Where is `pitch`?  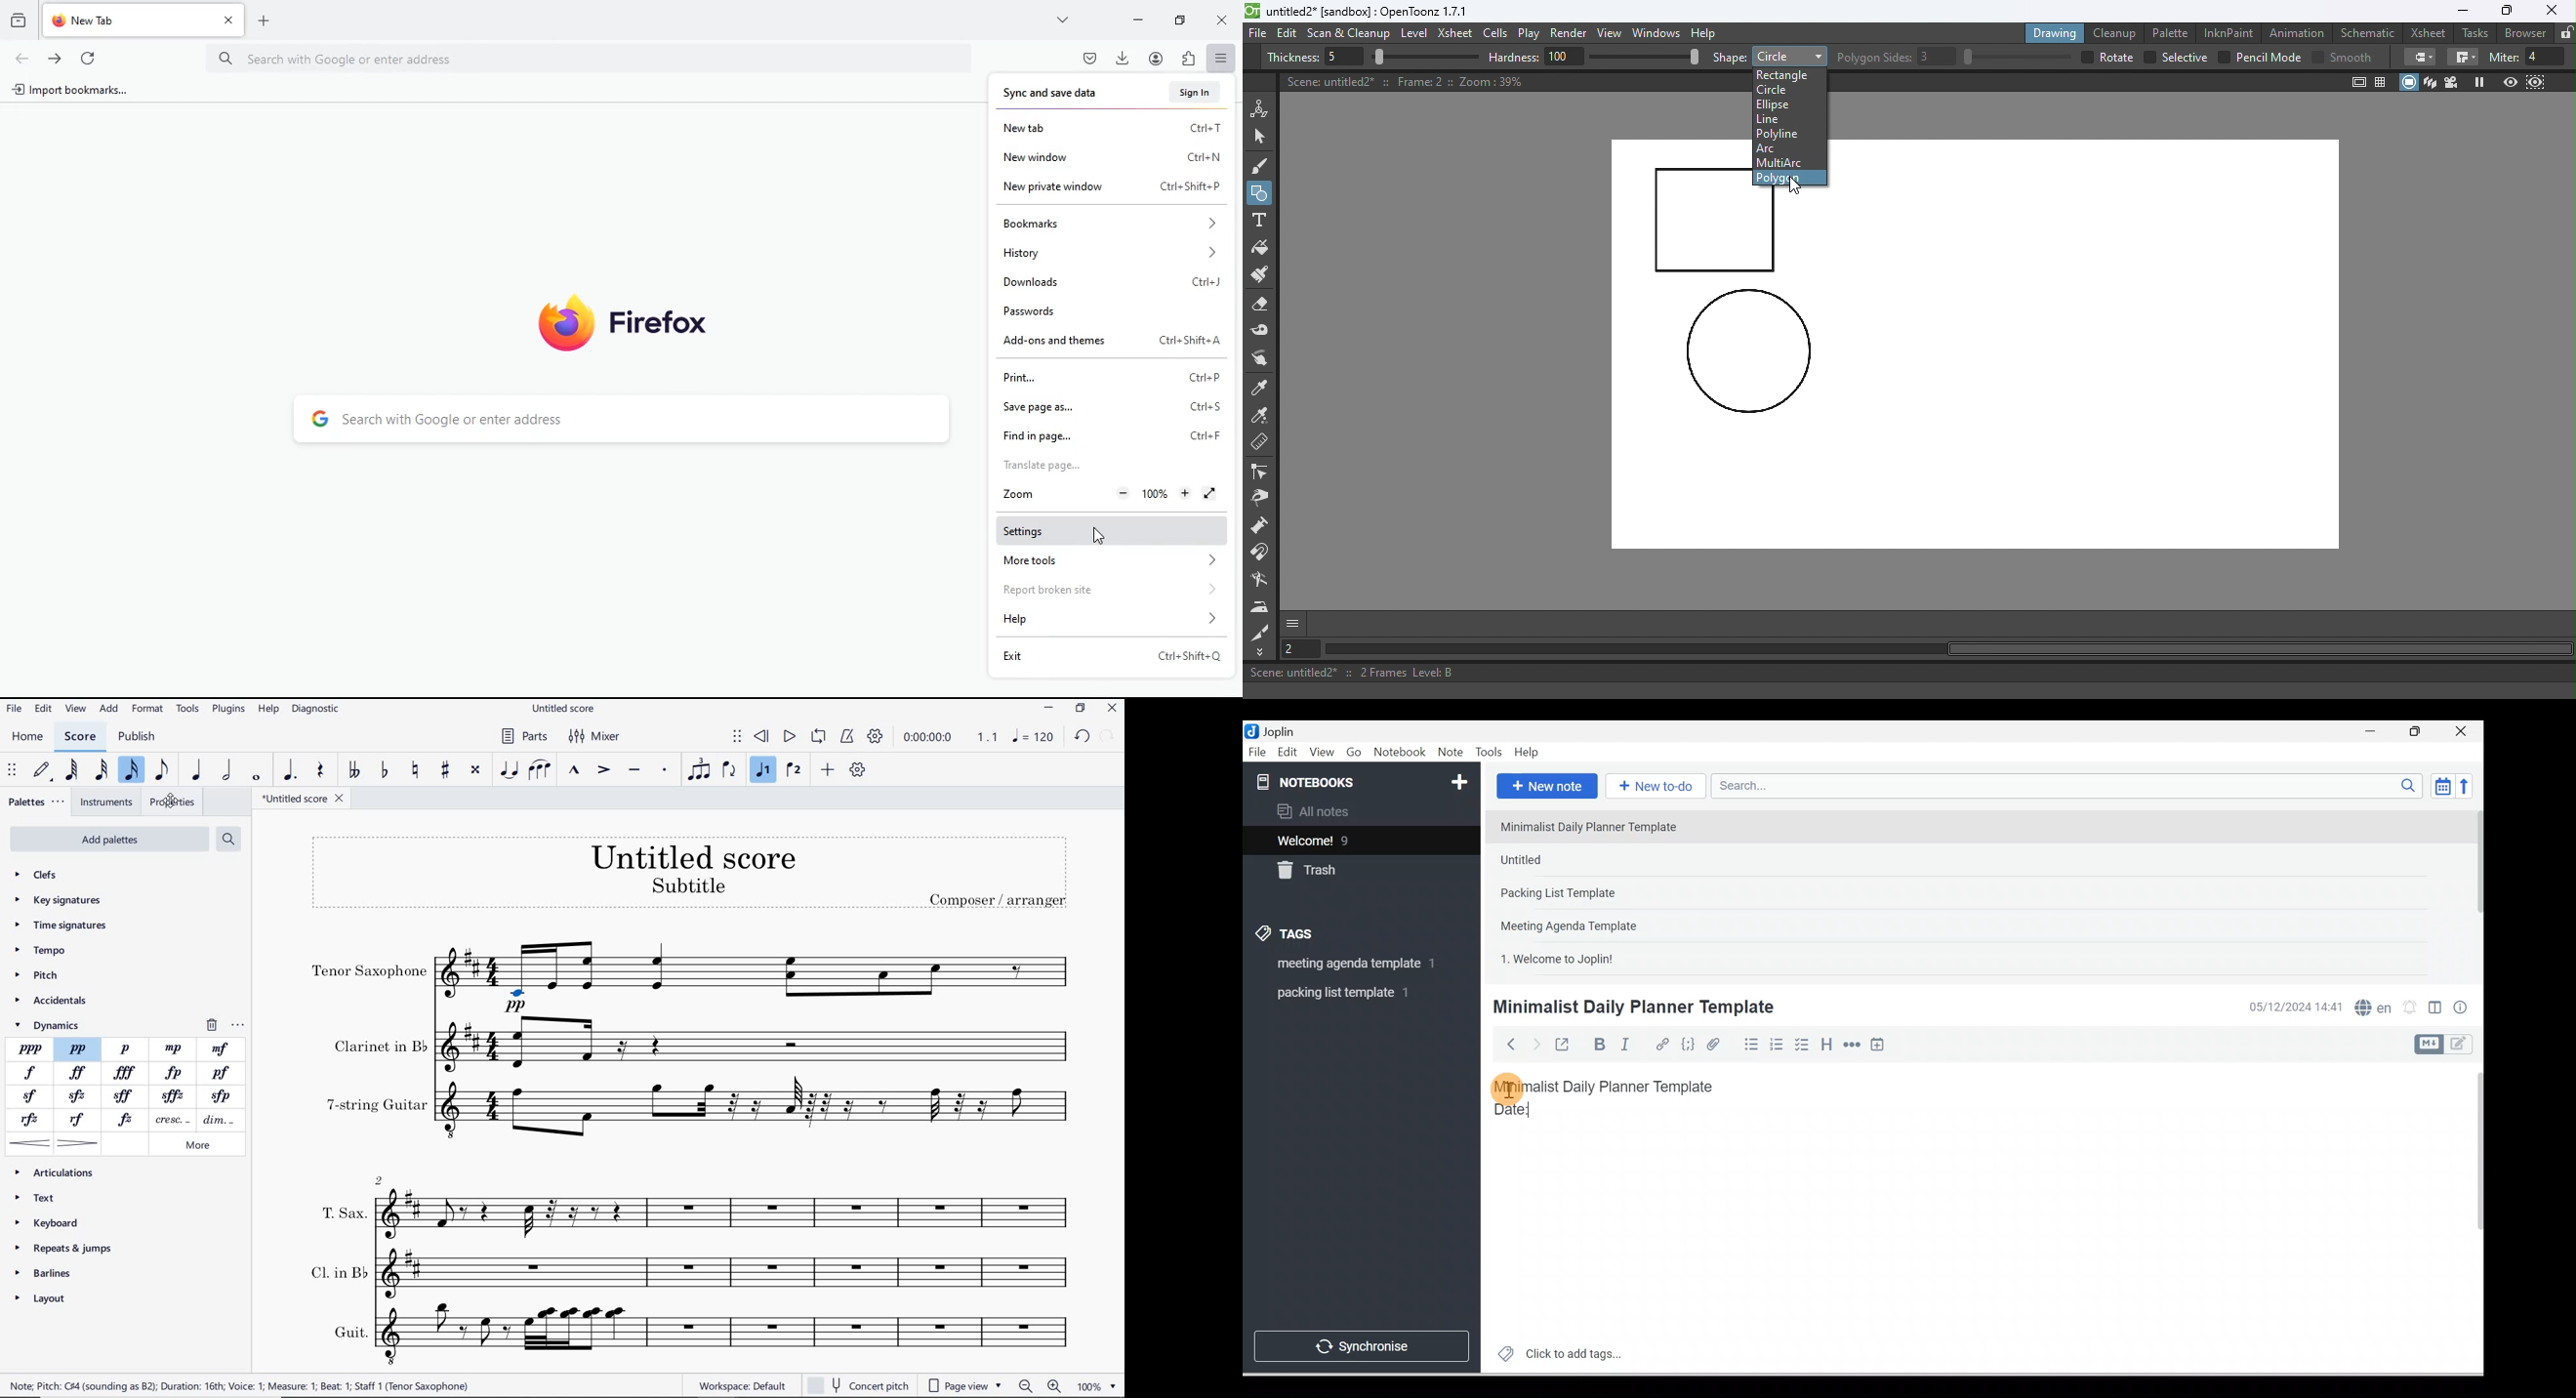 pitch is located at coordinates (37, 977).